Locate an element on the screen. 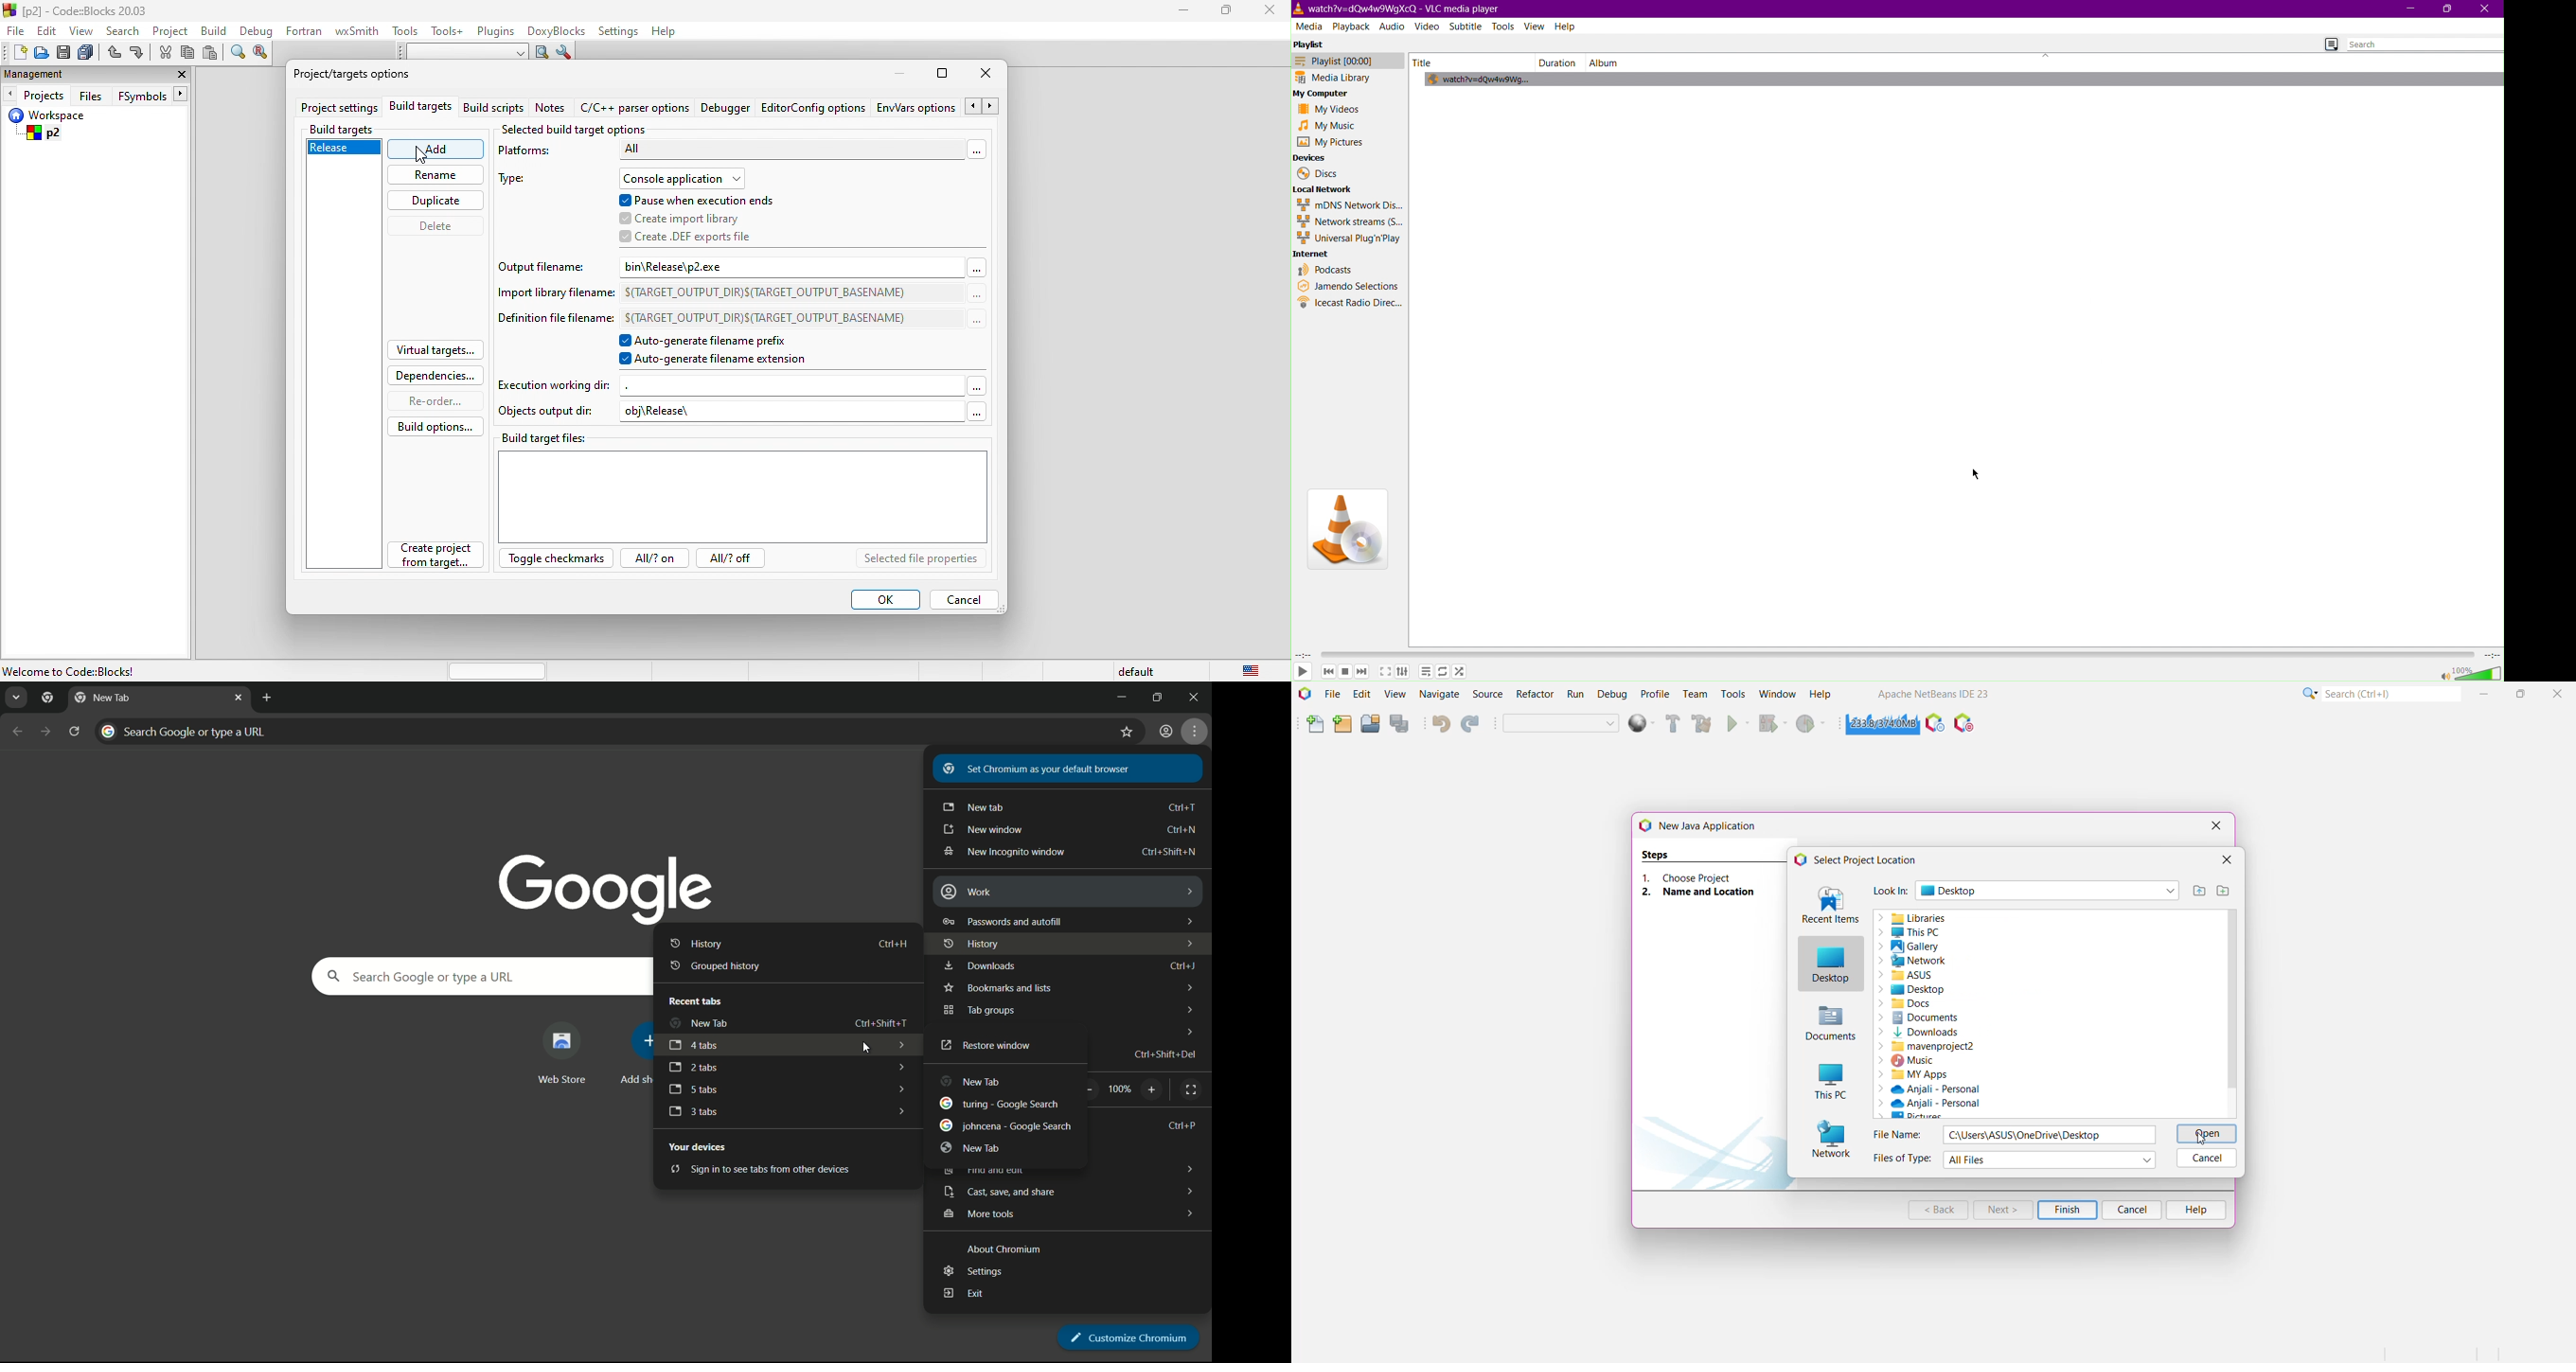  Local Network is located at coordinates (1326, 190).